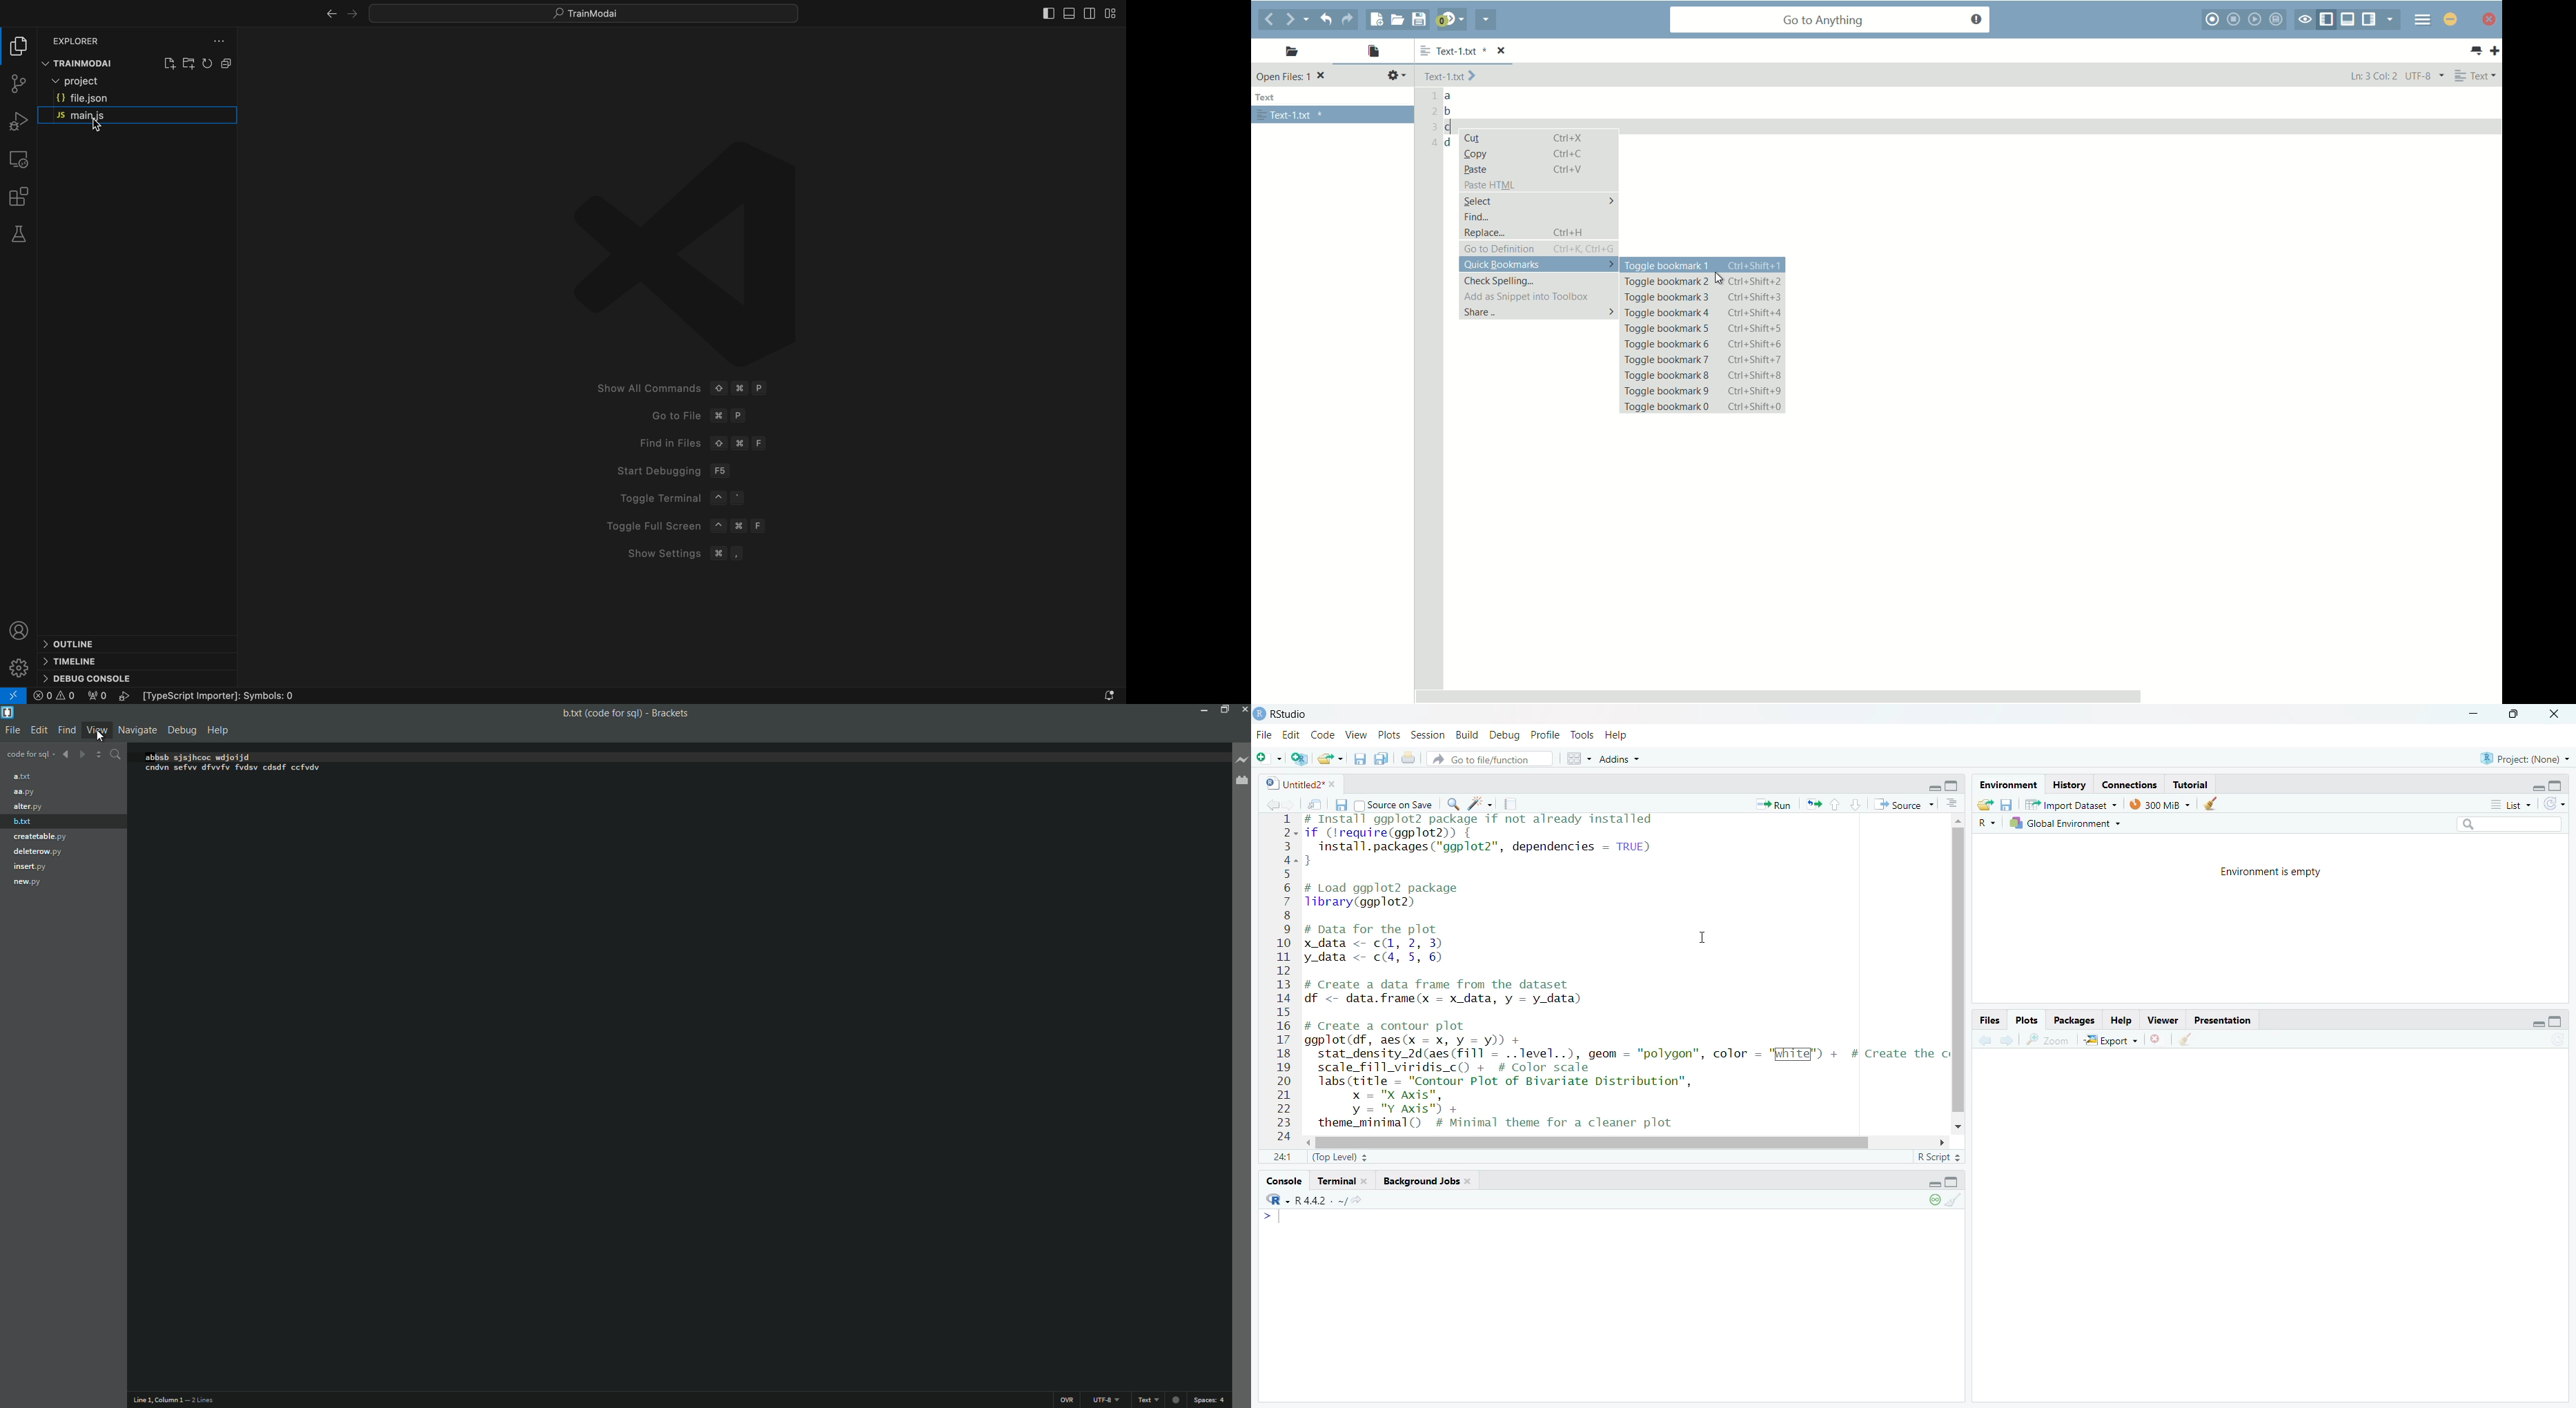 This screenshot has height=1428, width=2576. I want to click on Close app, so click(1243, 709).